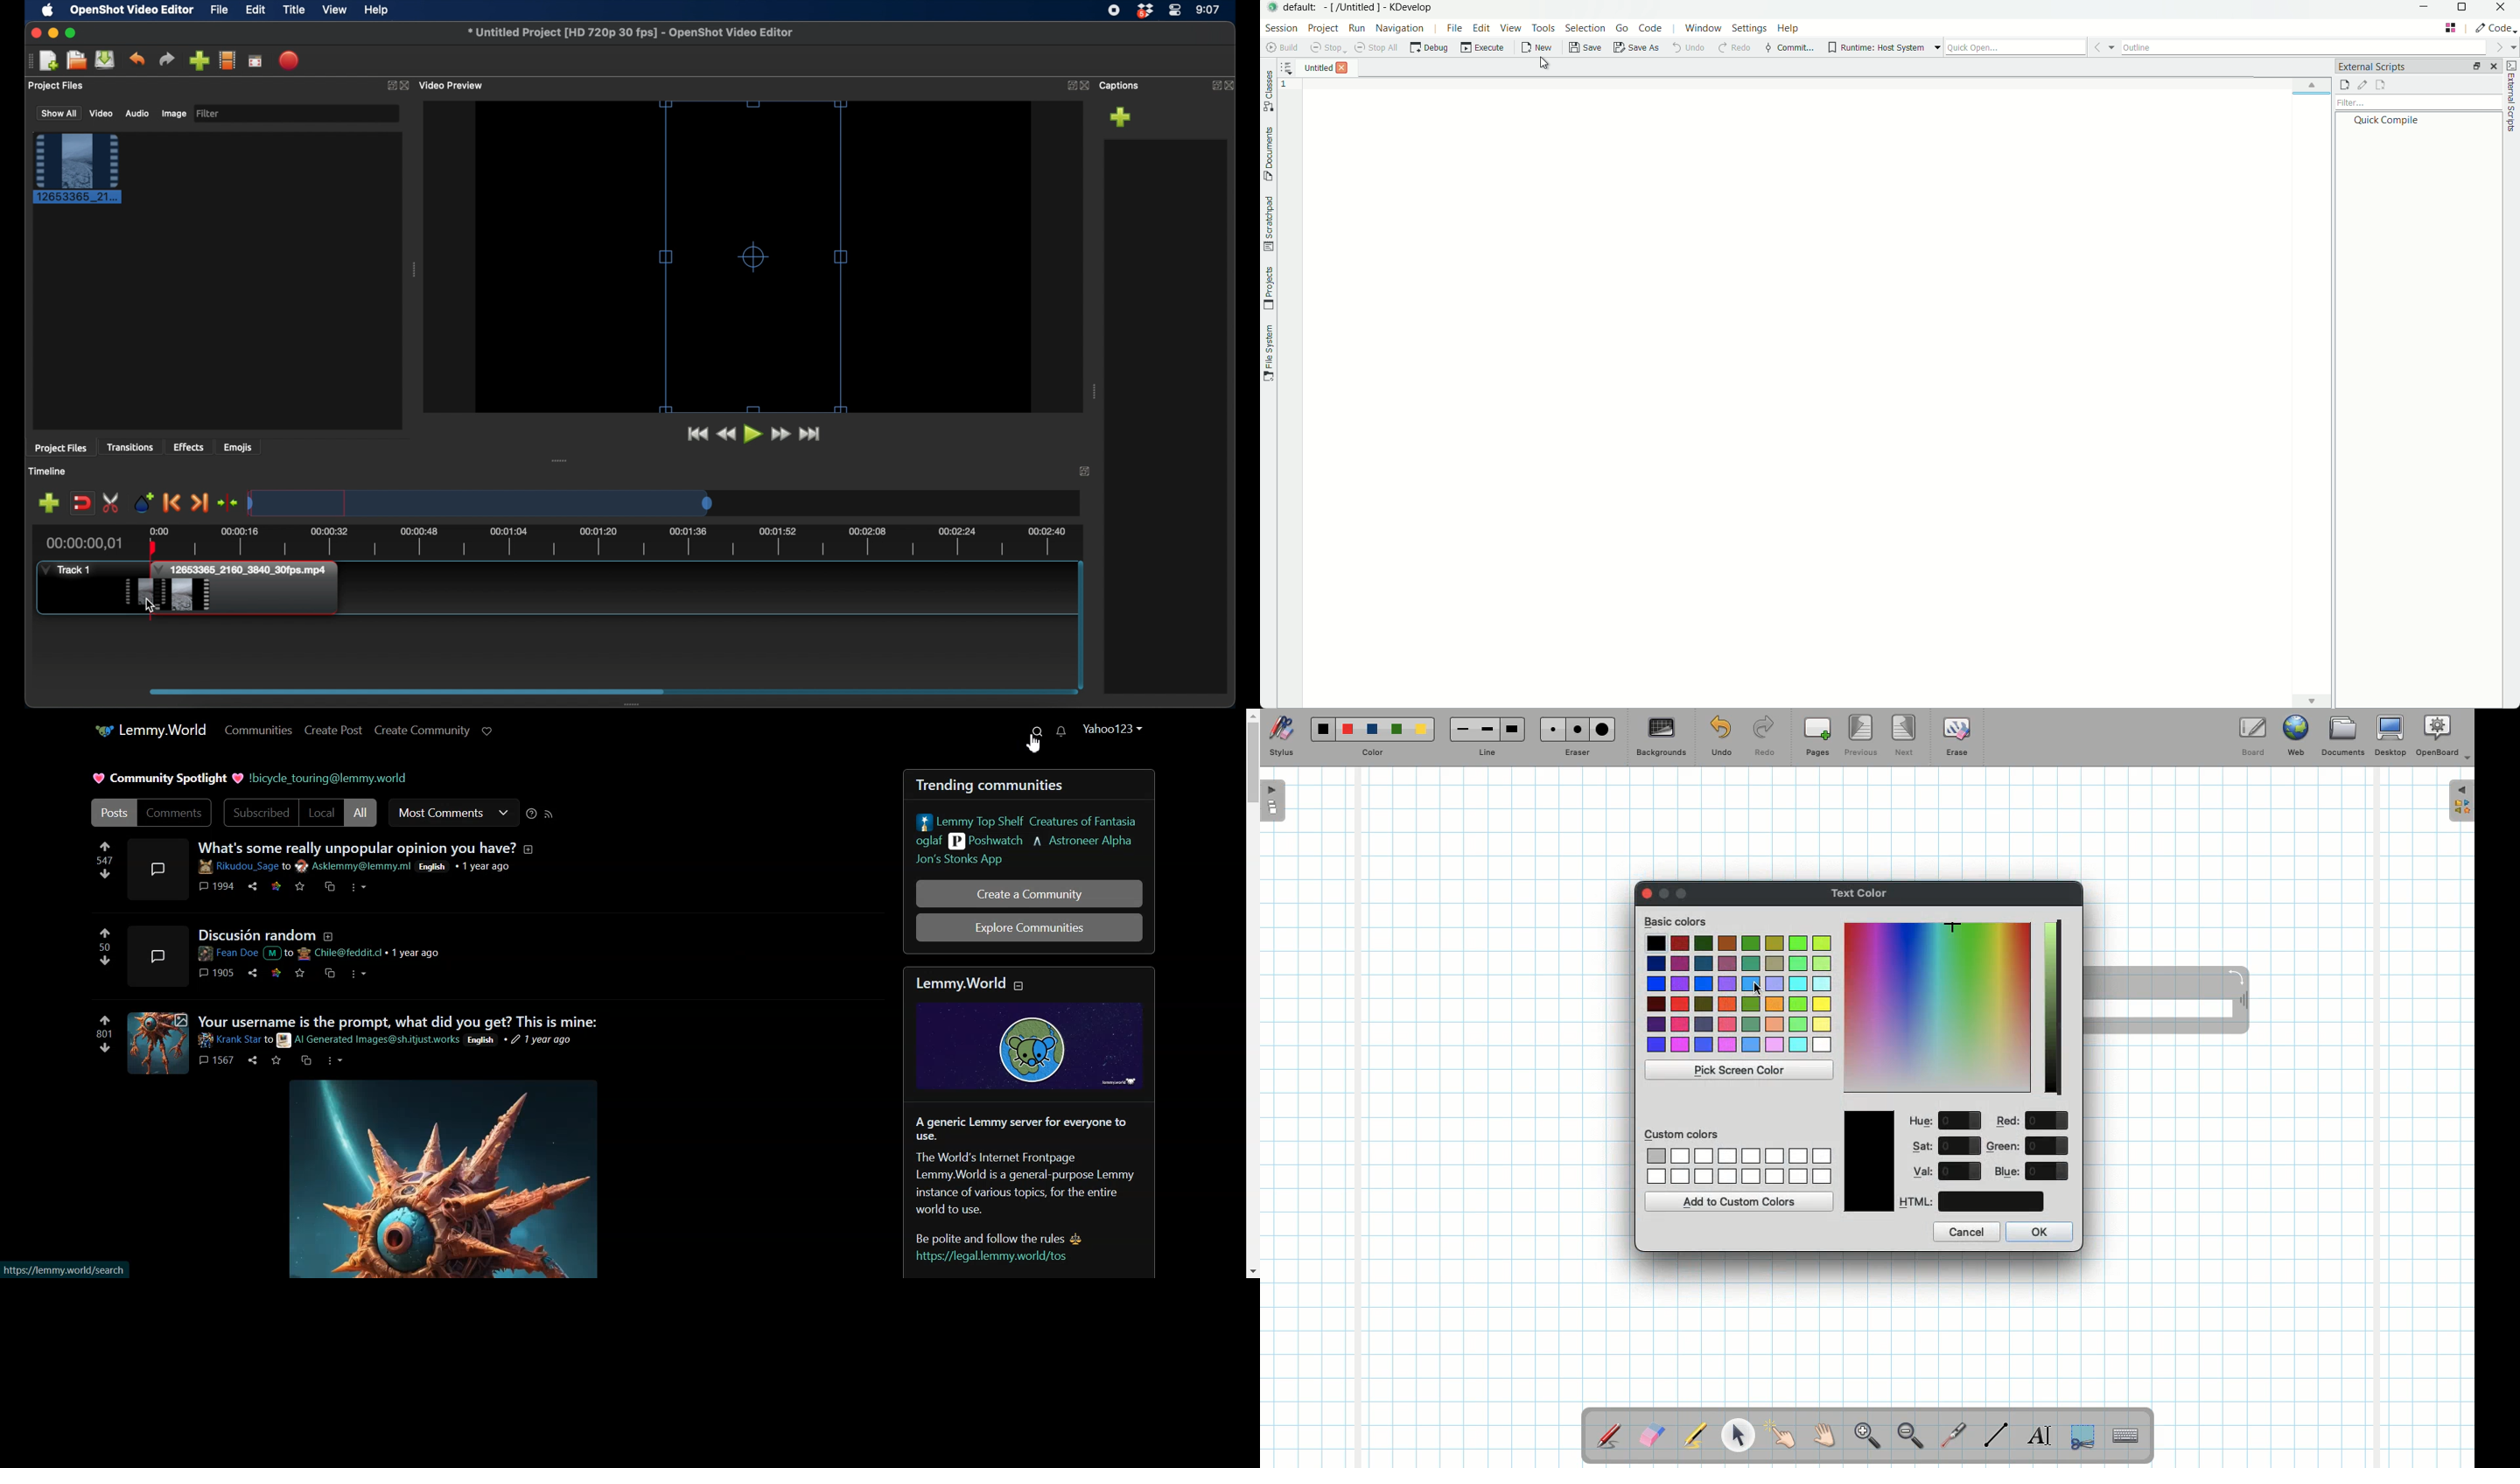  I want to click on transitions, so click(131, 447).